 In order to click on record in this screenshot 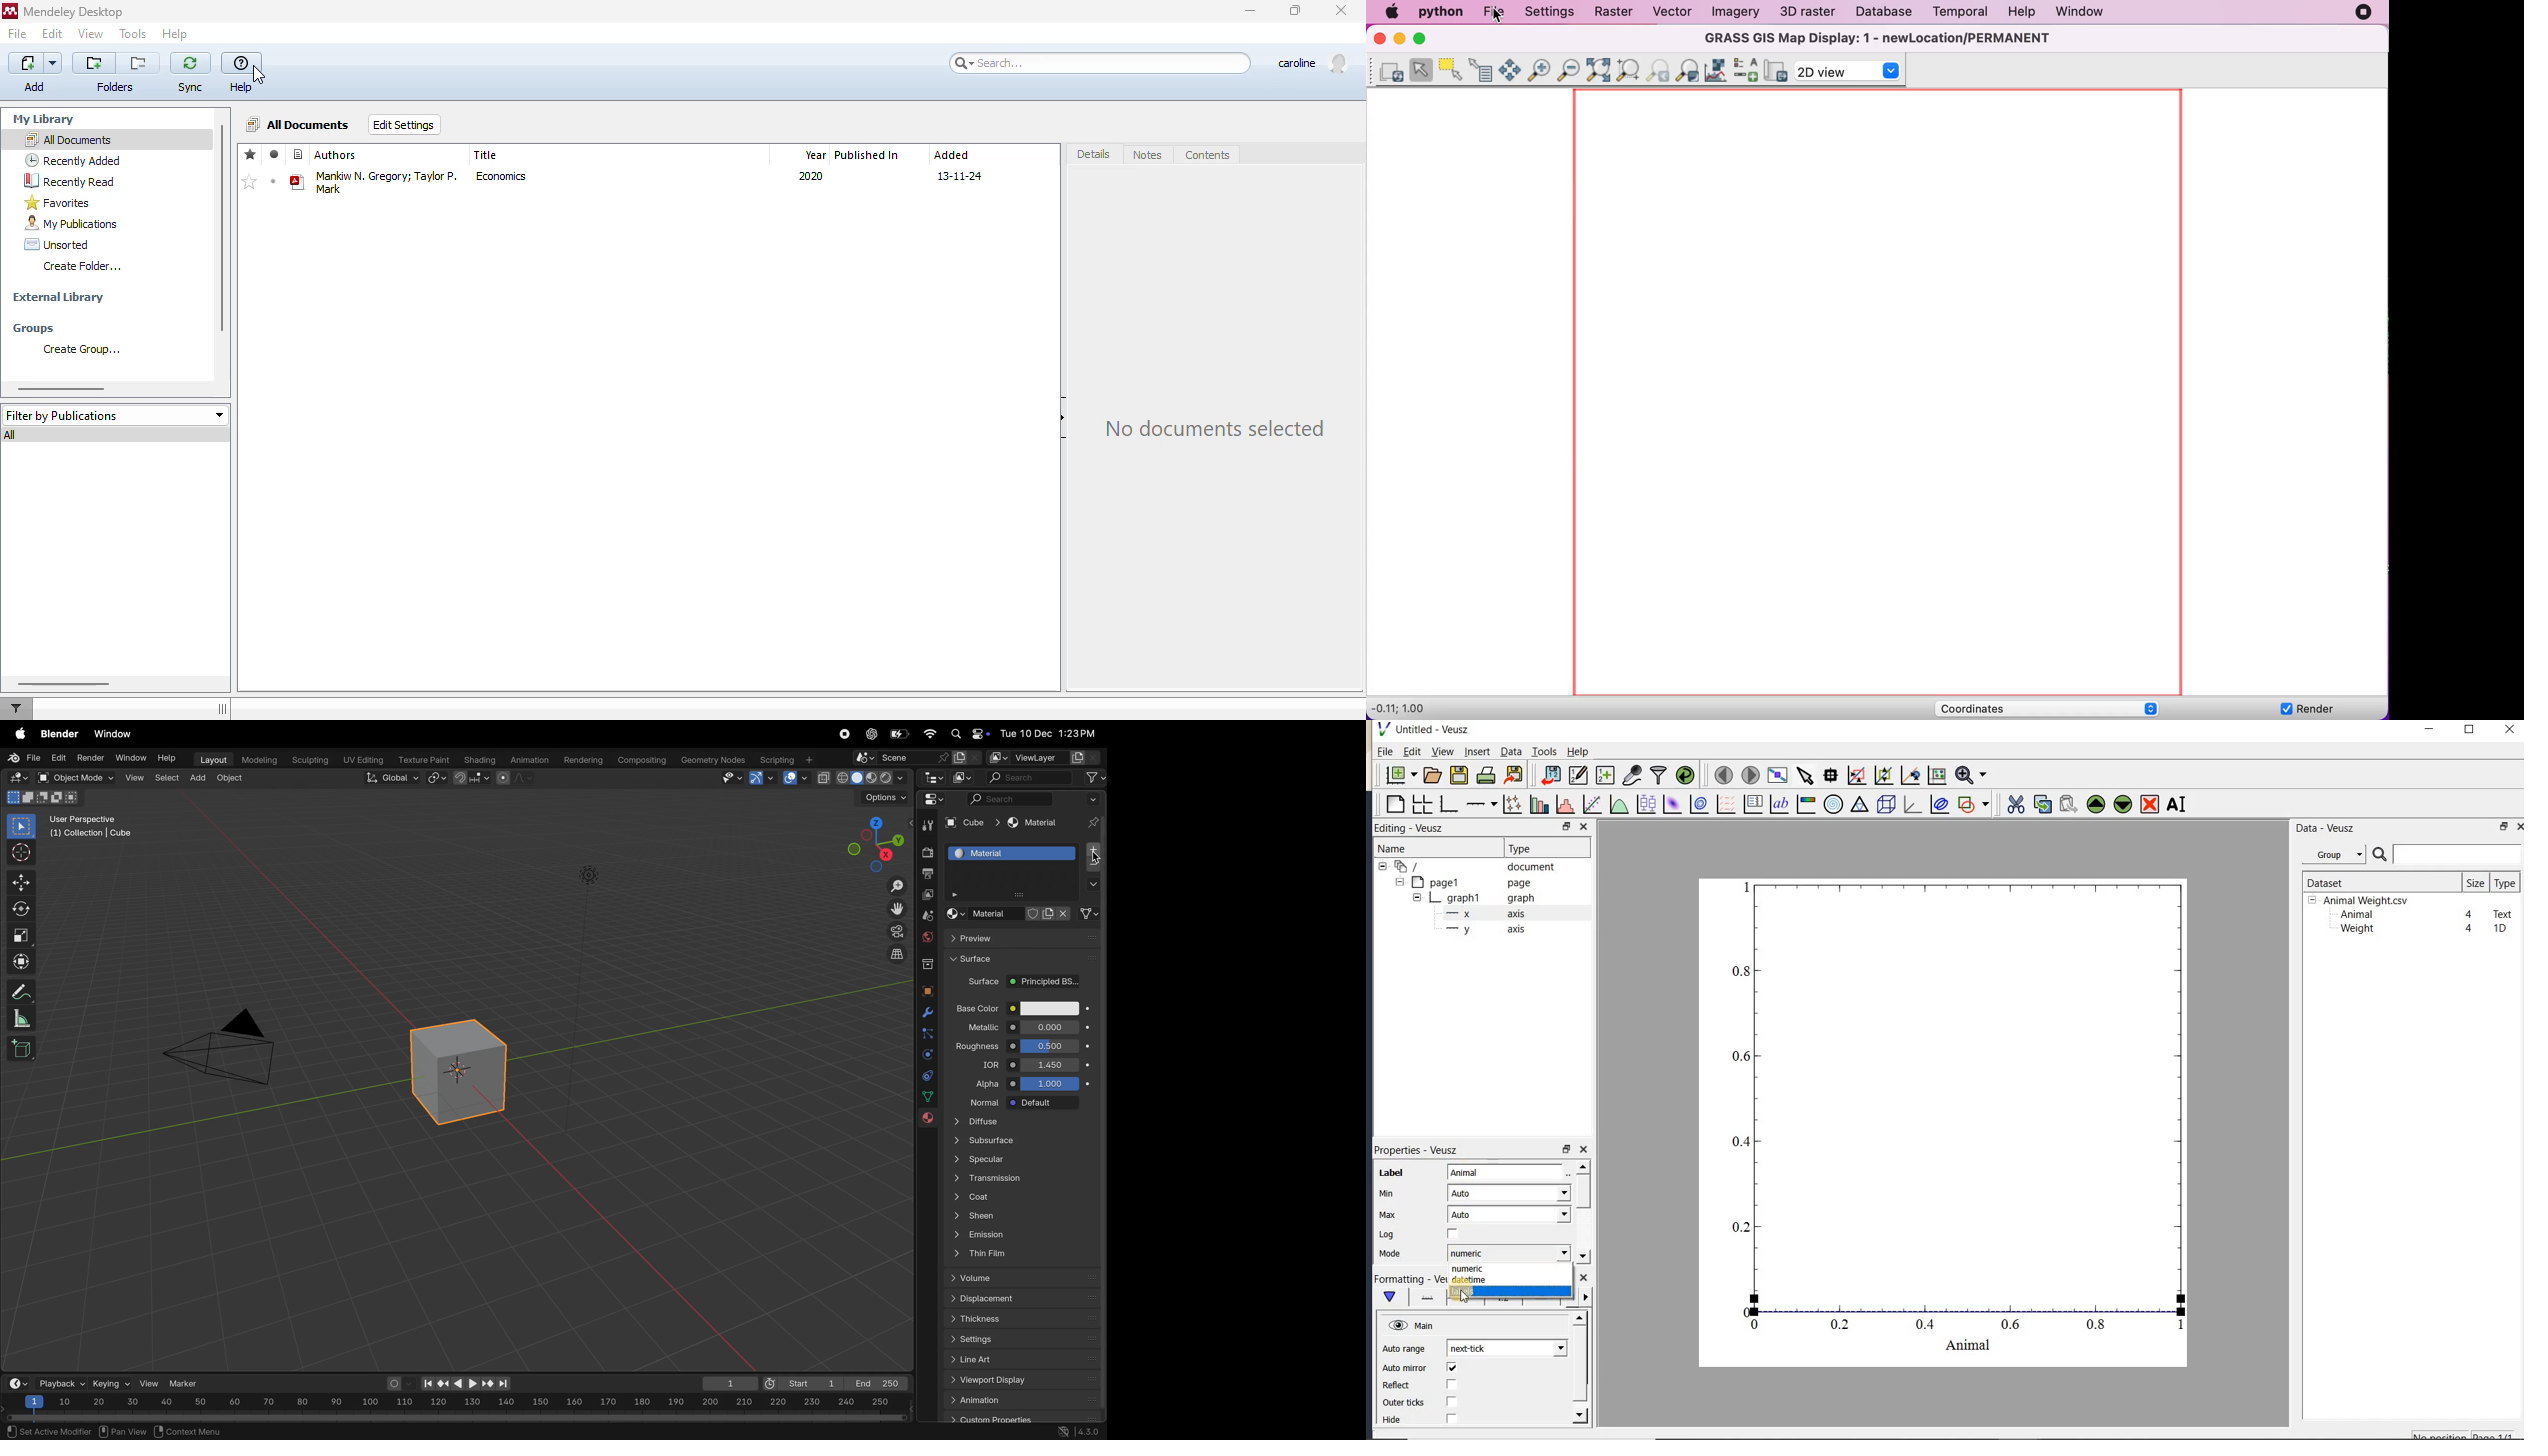, I will do `click(844, 735)`.